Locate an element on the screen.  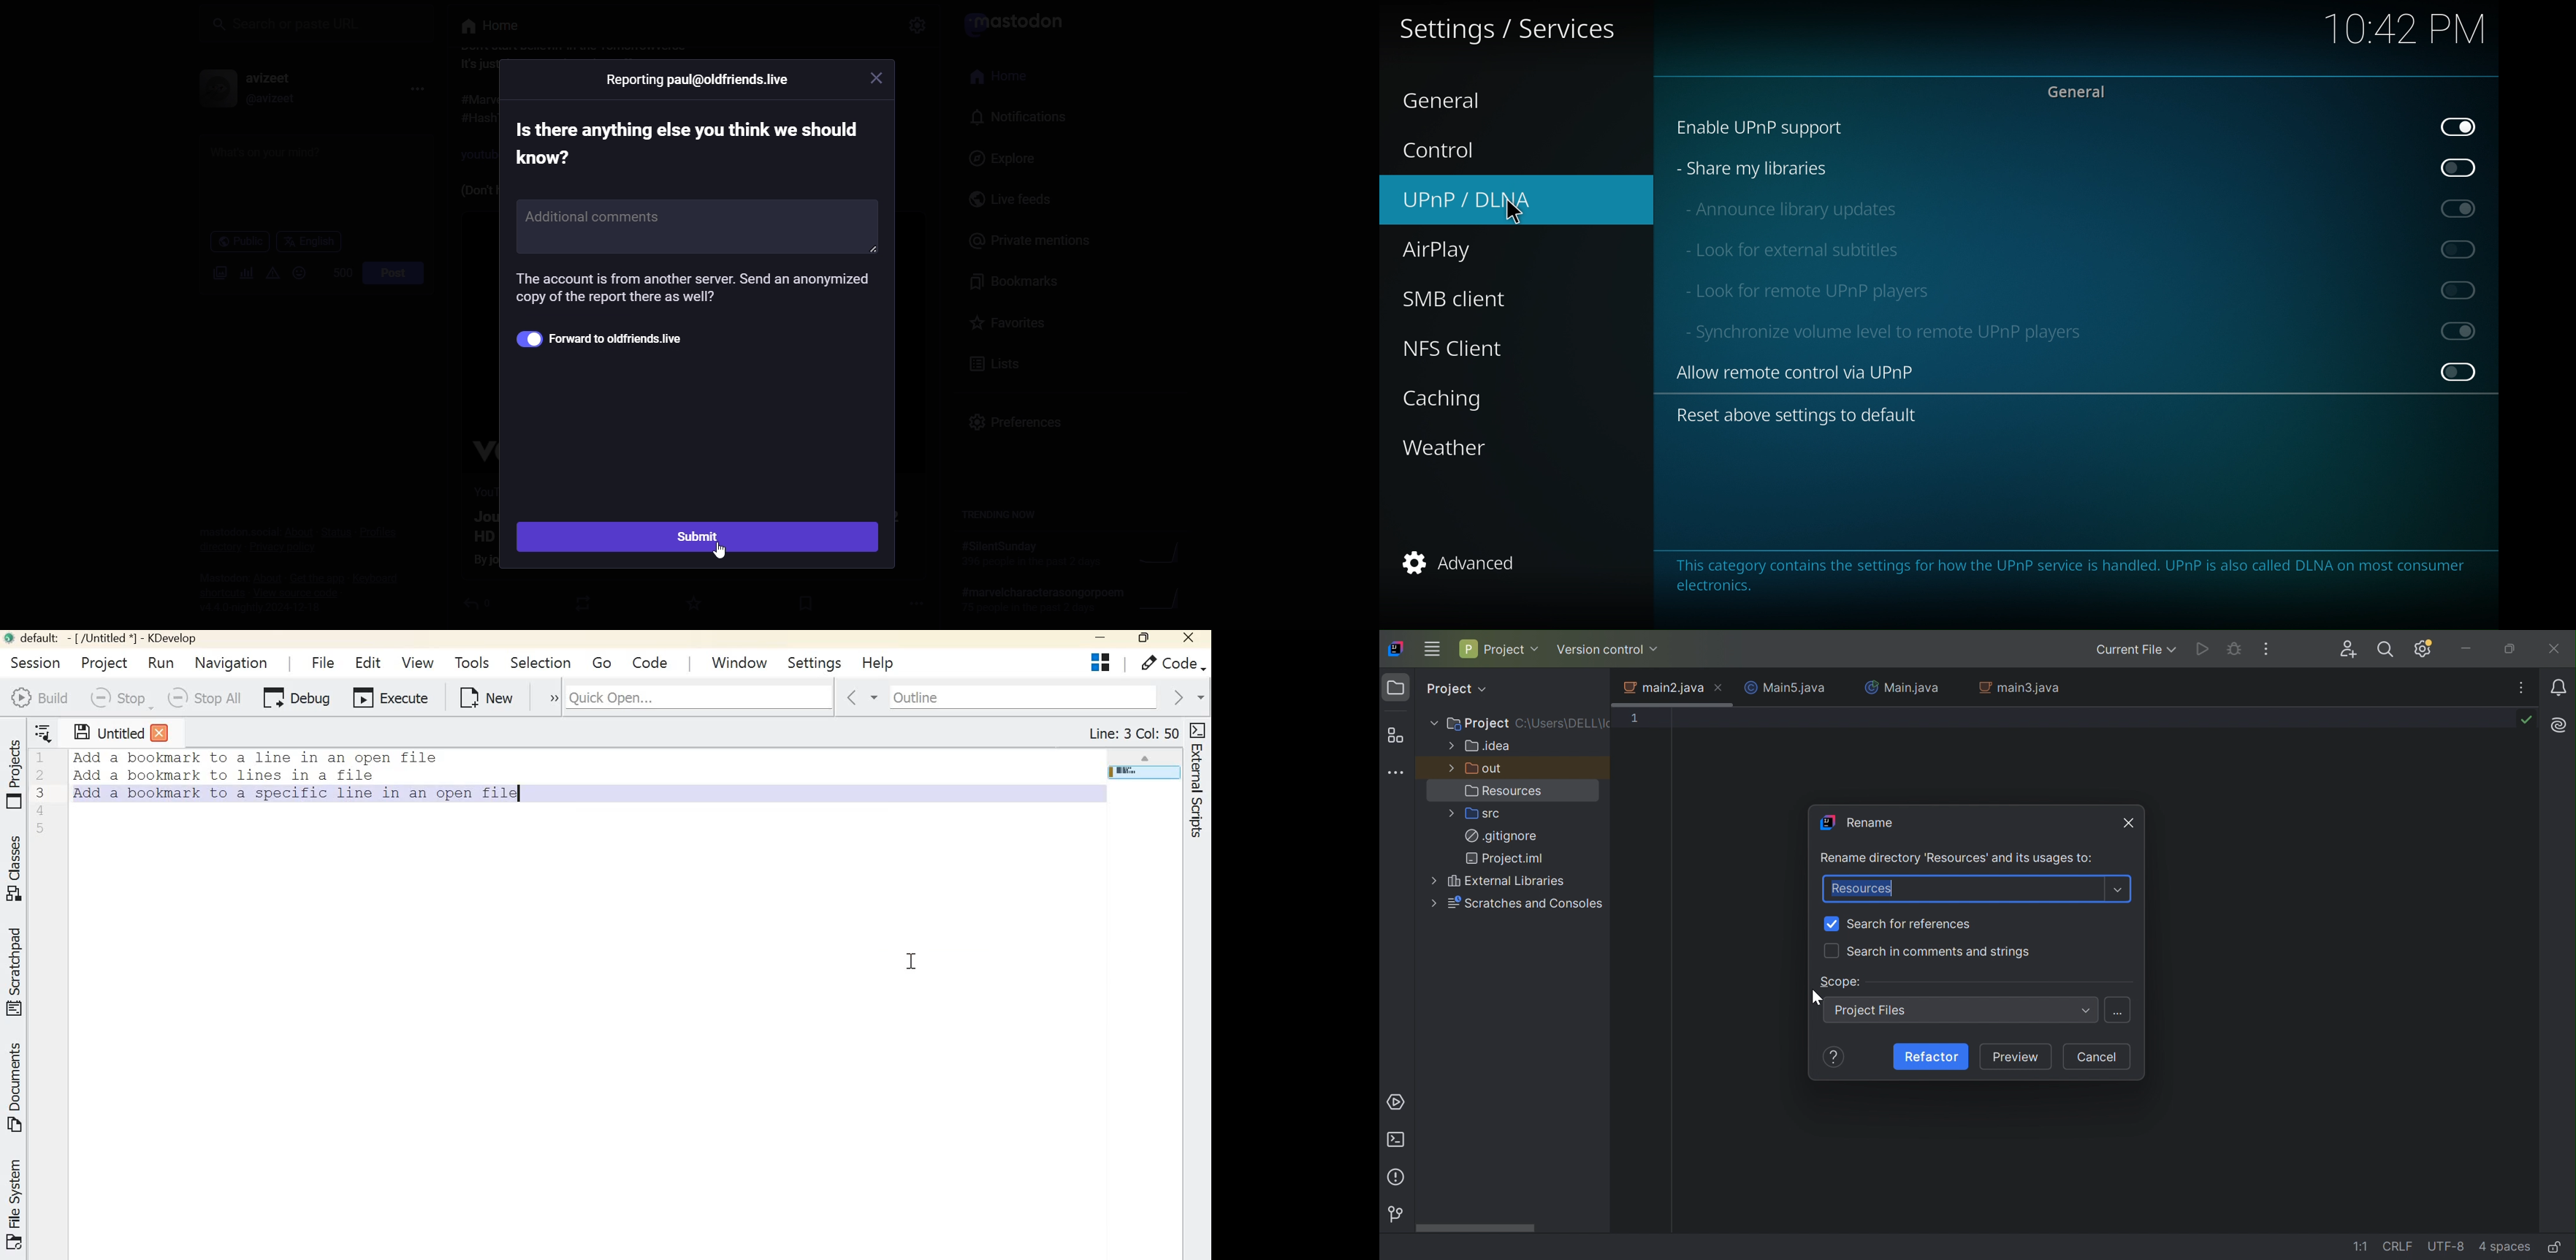
reset above setting to default is located at coordinates (1806, 416).